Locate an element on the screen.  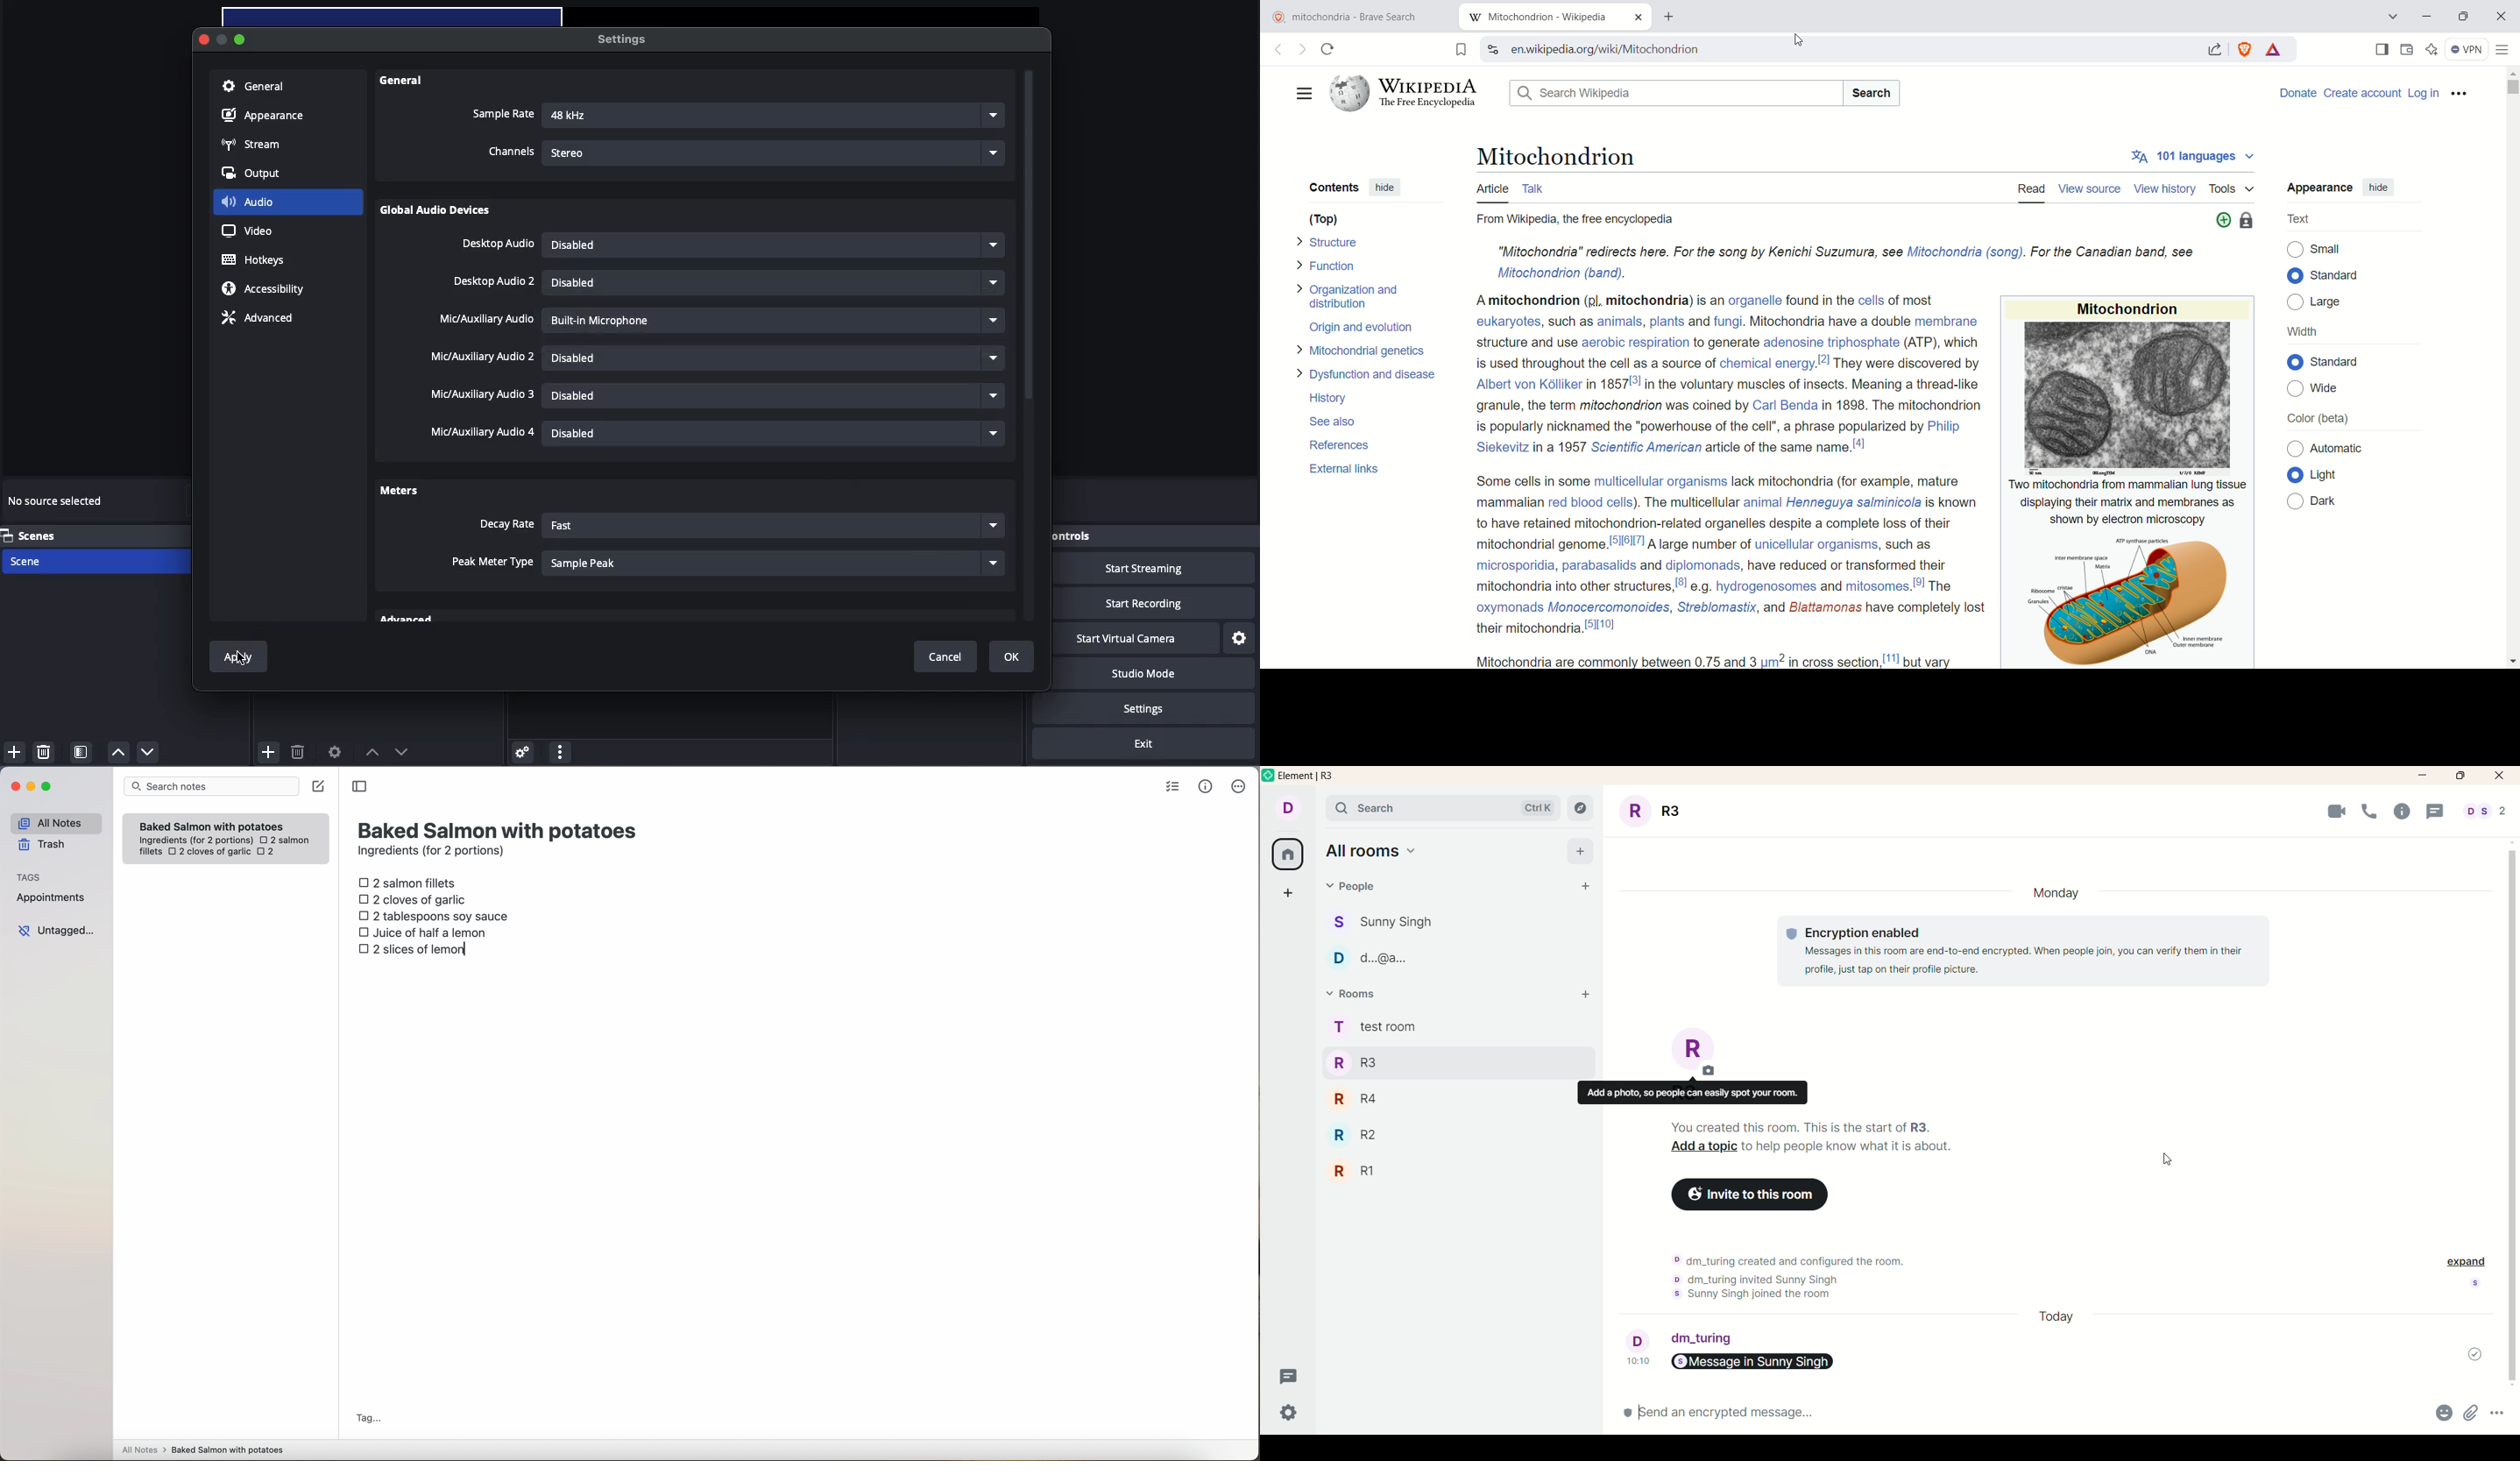
Dark is located at coordinates (2334, 500).